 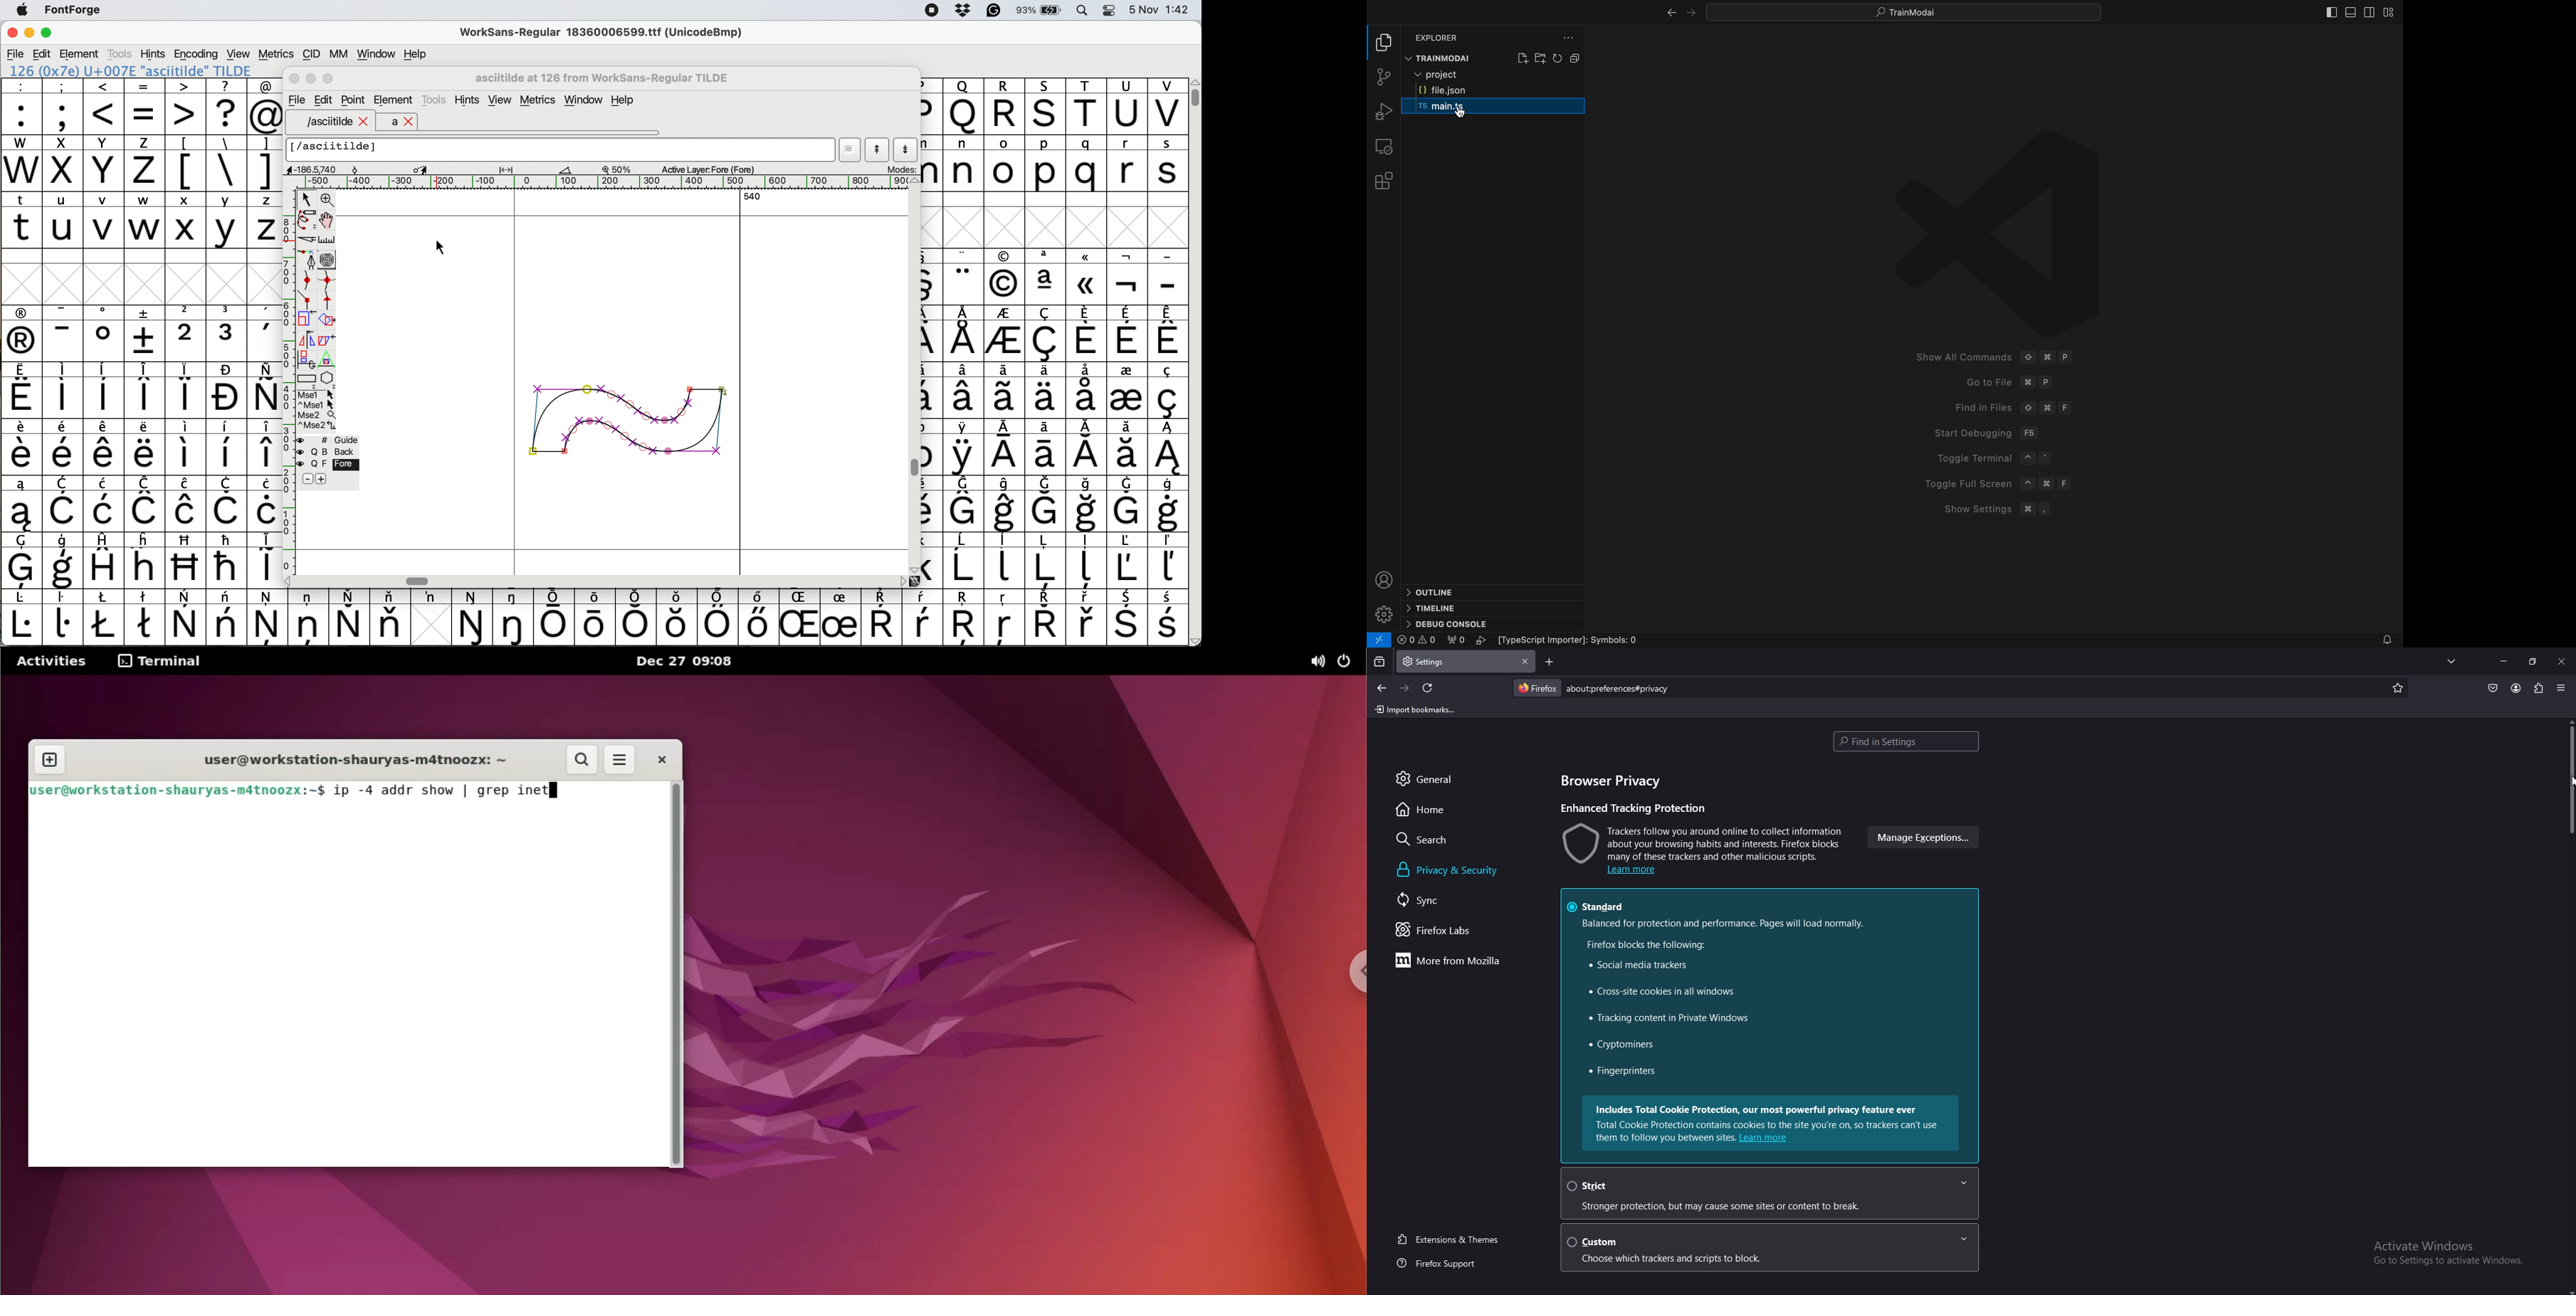 What do you see at coordinates (104, 333) in the screenshot?
I see `symbol` at bounding box center [104, 333].